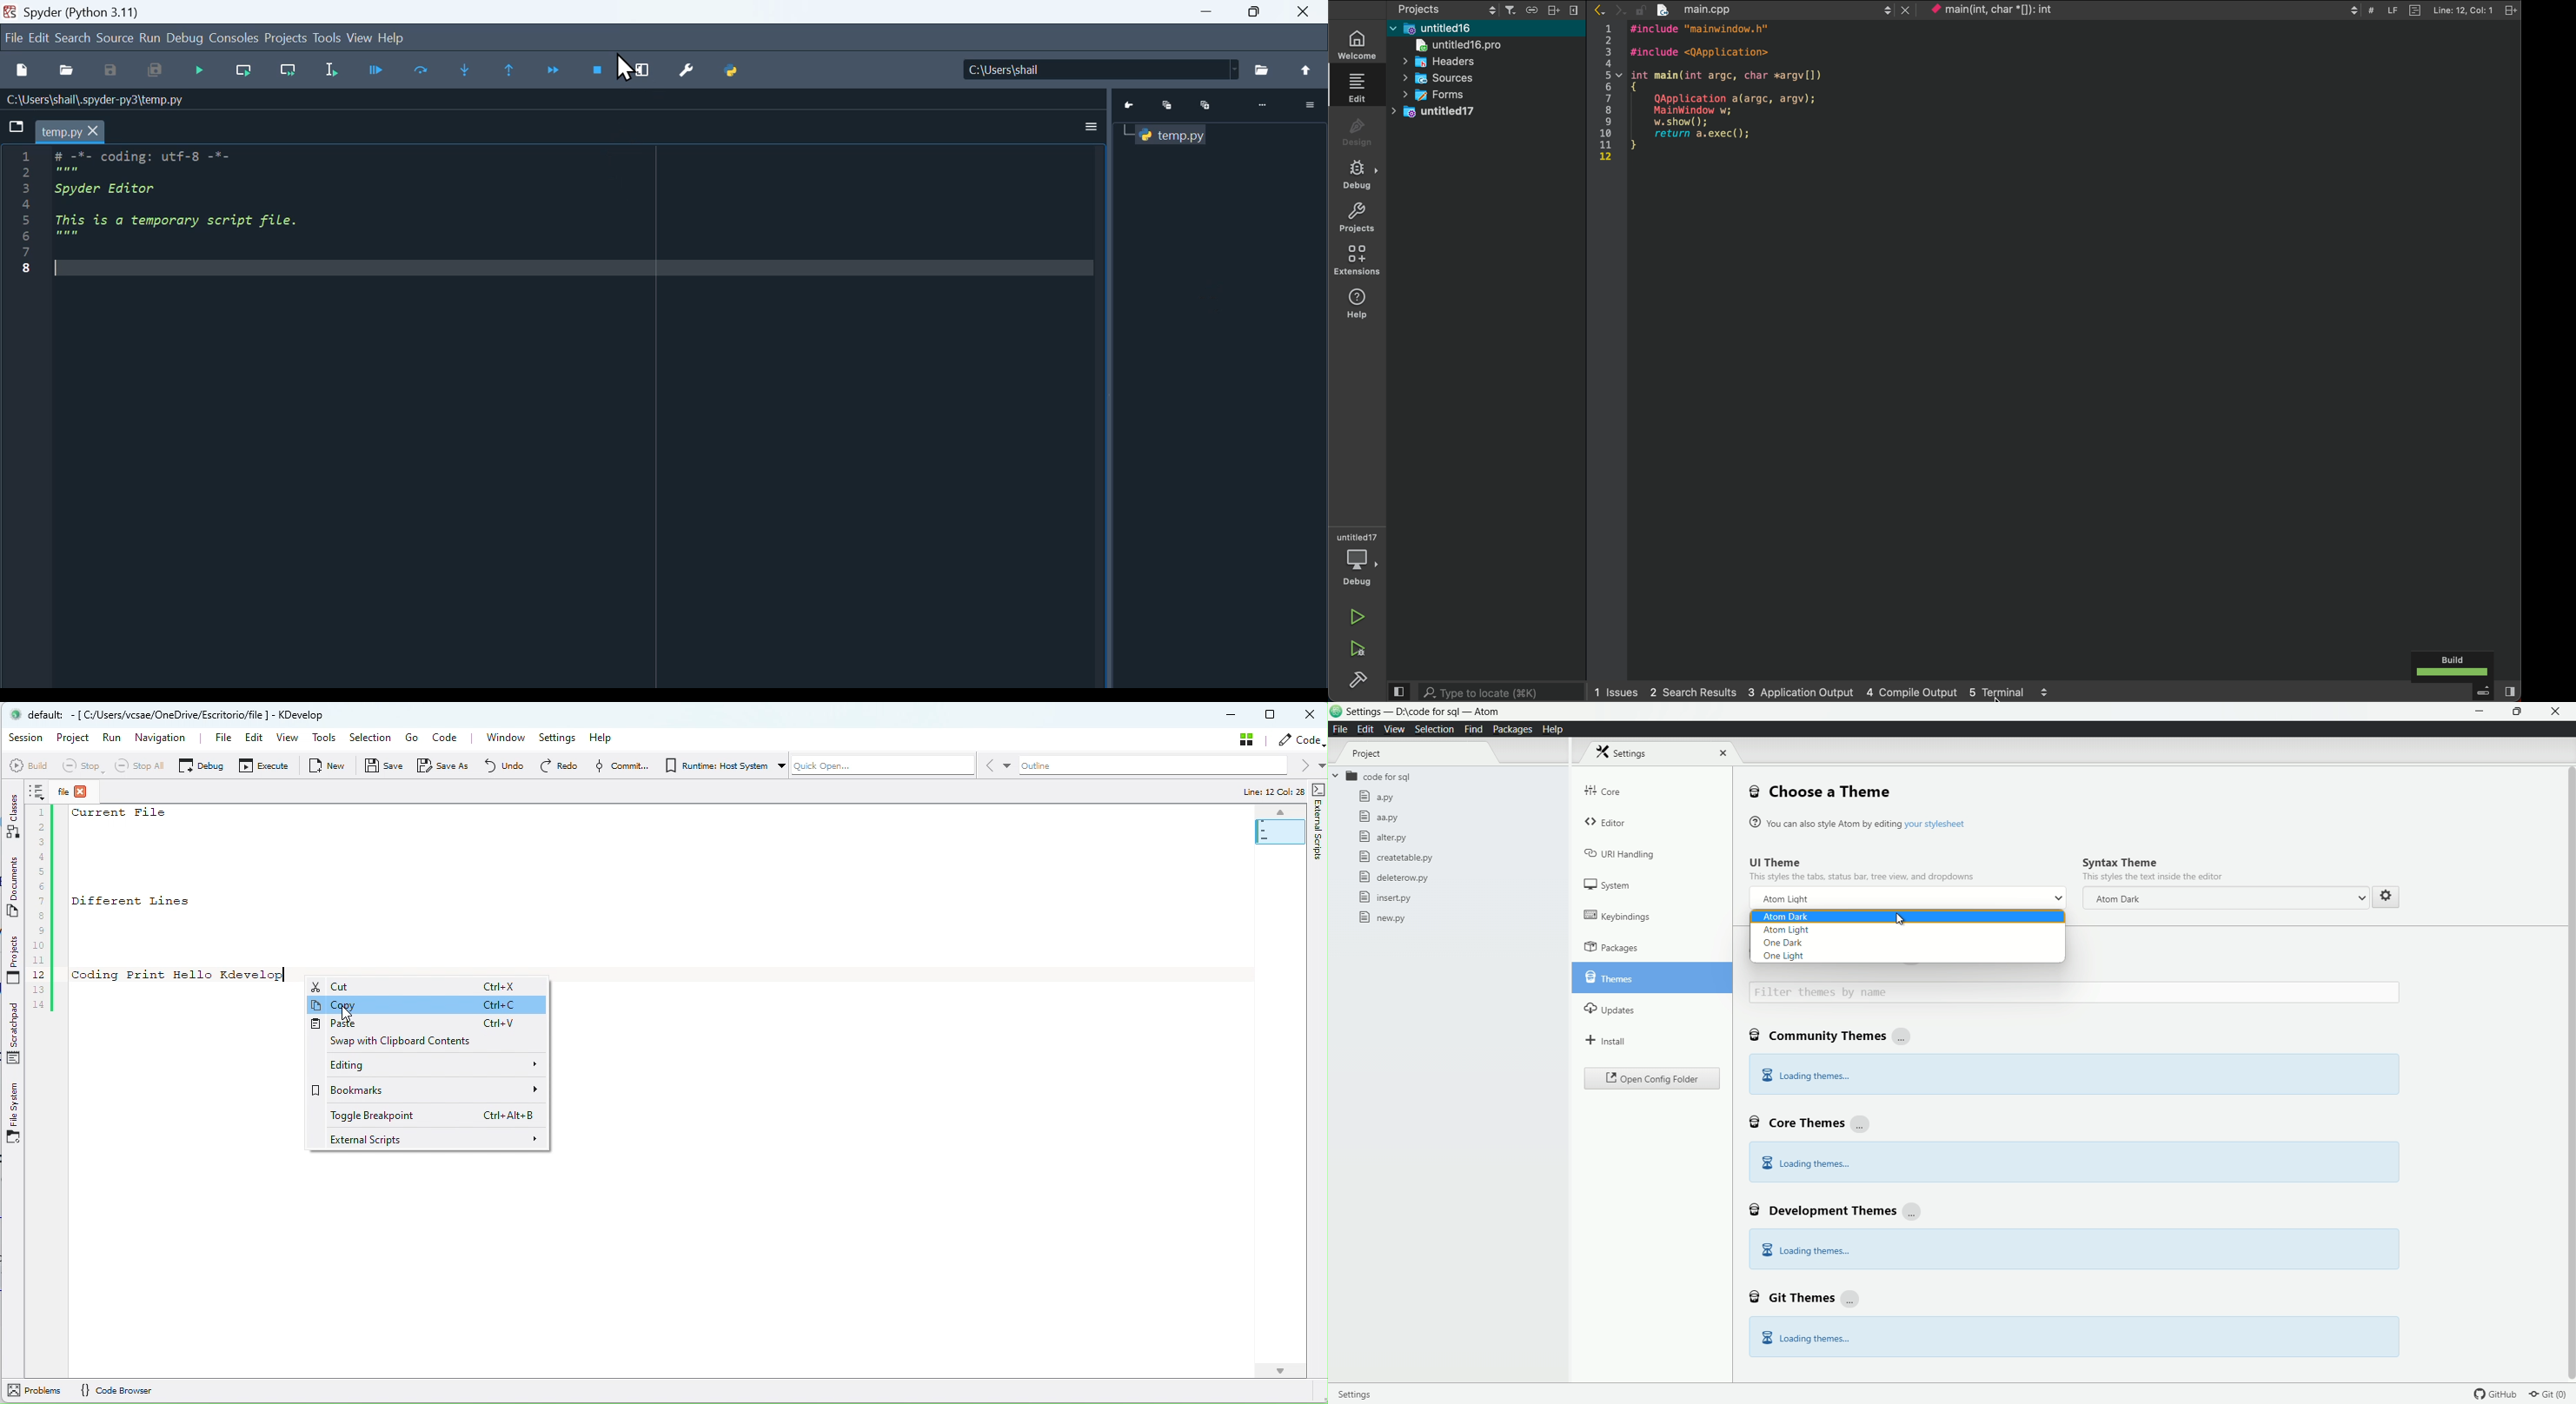 Image resolution: width=2576 pixels, height=1428 pixels. What do you see at coordinates (1491, 9) in the screenshot?
I see `up/down` at bounding box center [1491, 9].